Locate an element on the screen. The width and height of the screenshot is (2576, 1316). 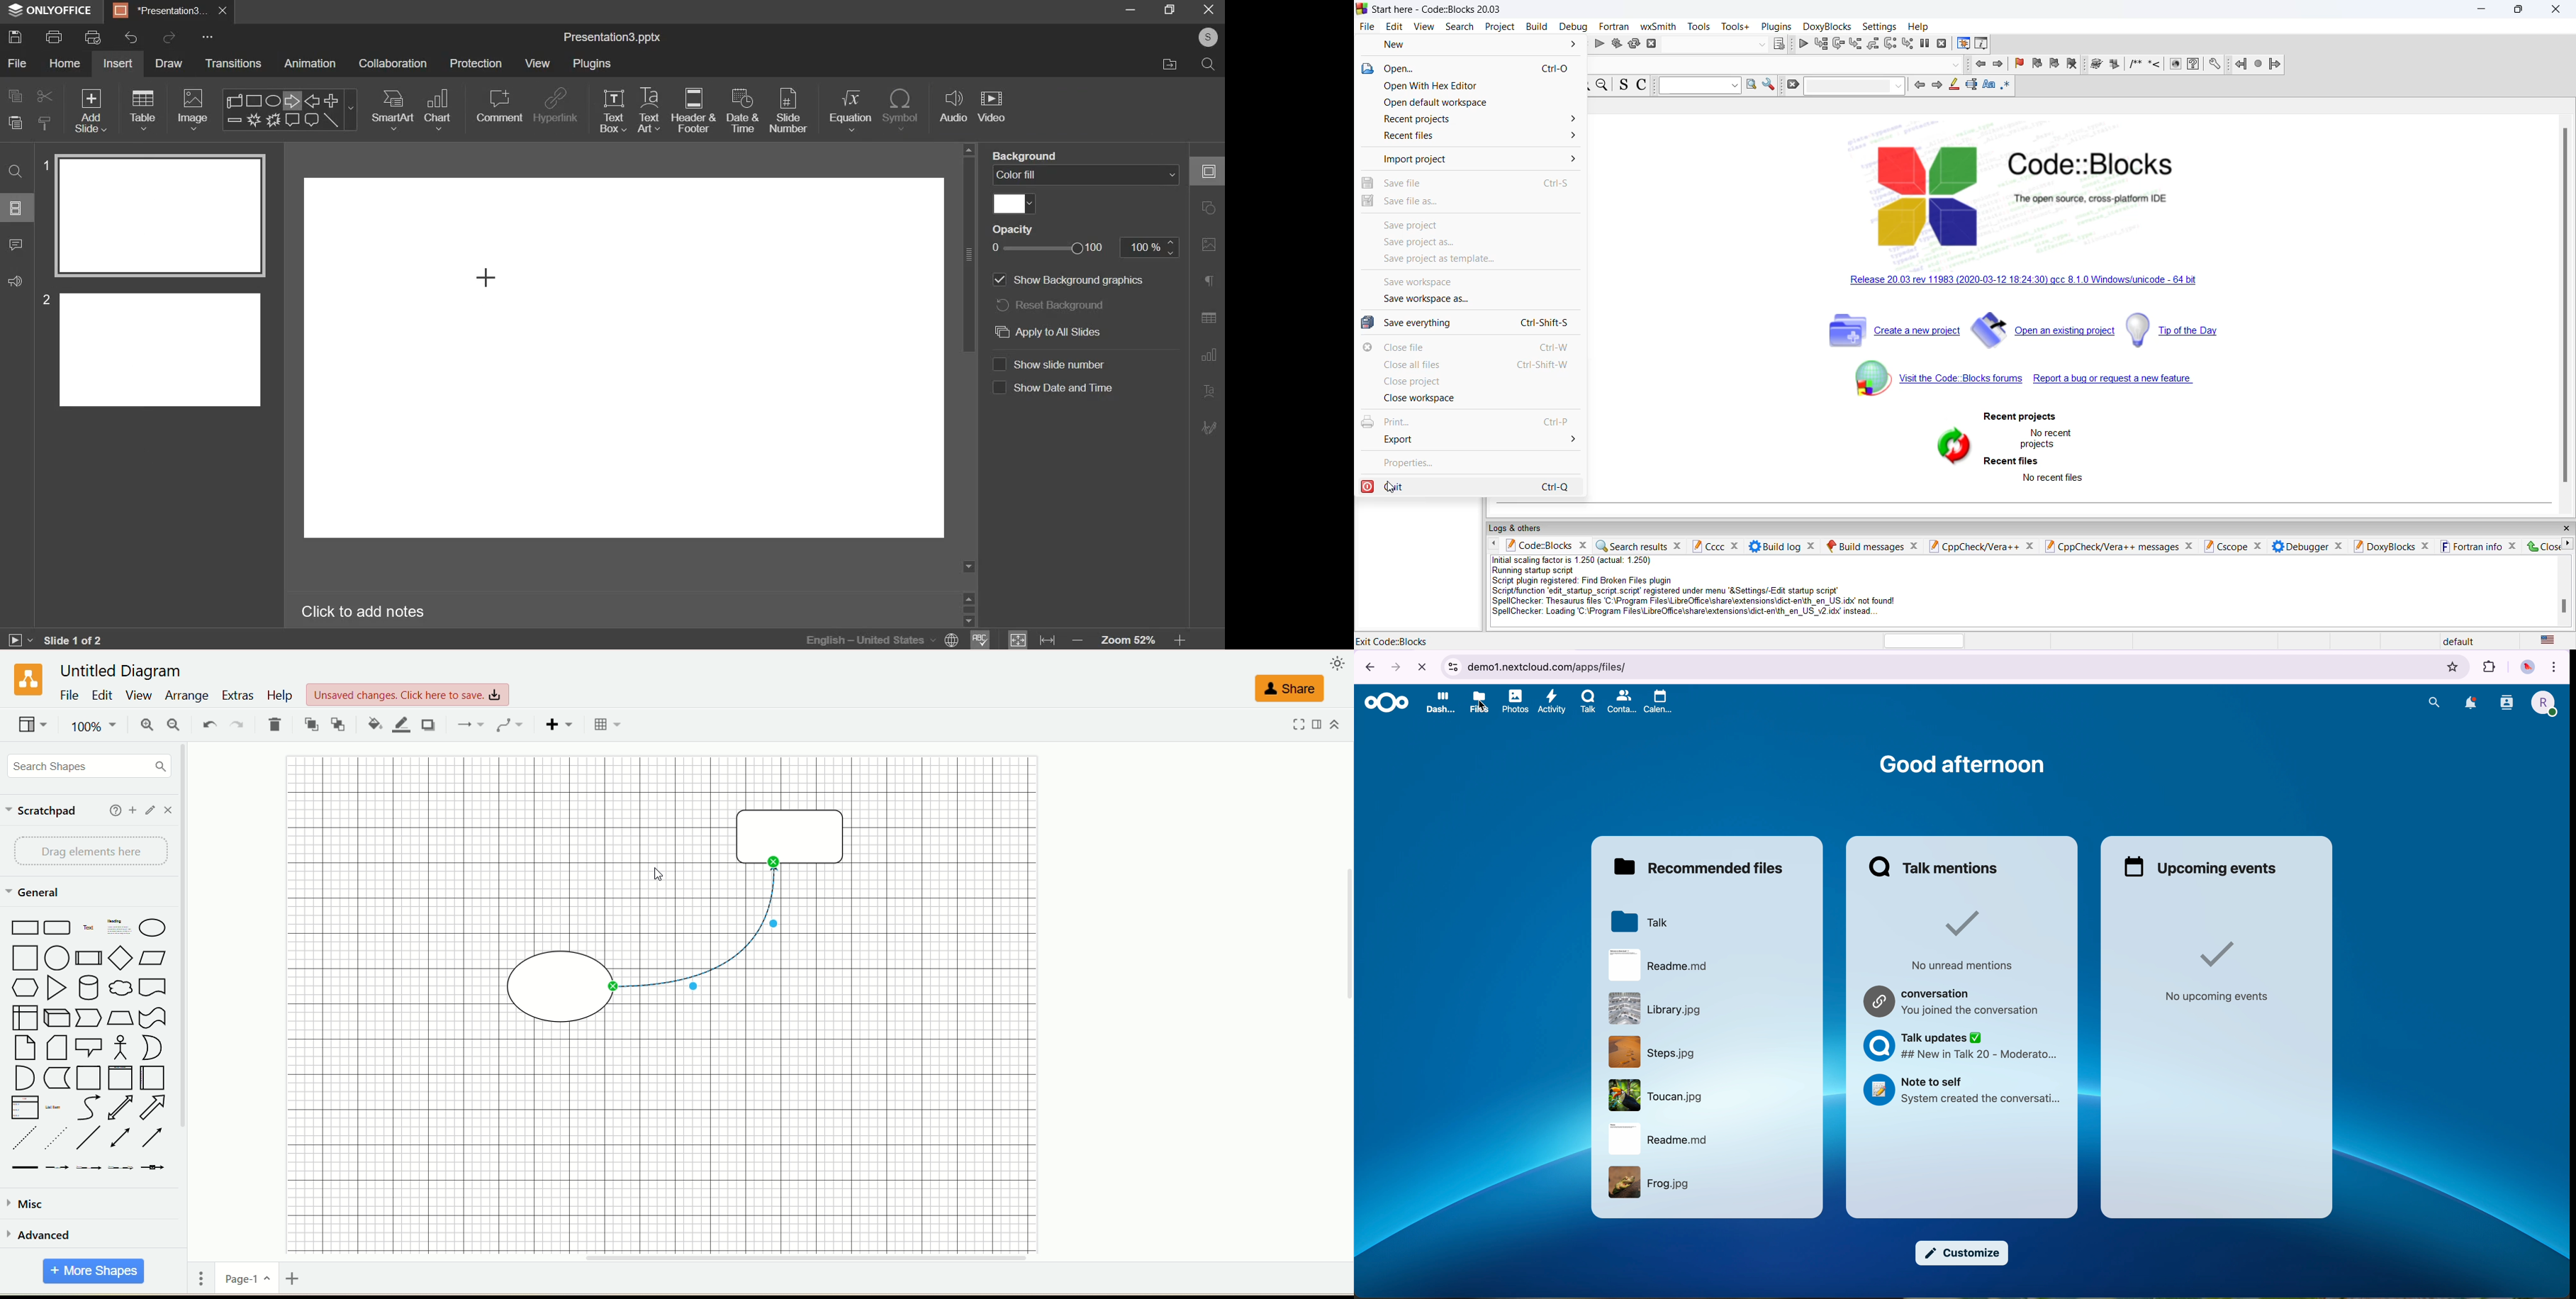
file is located at coordinates (19, 63).